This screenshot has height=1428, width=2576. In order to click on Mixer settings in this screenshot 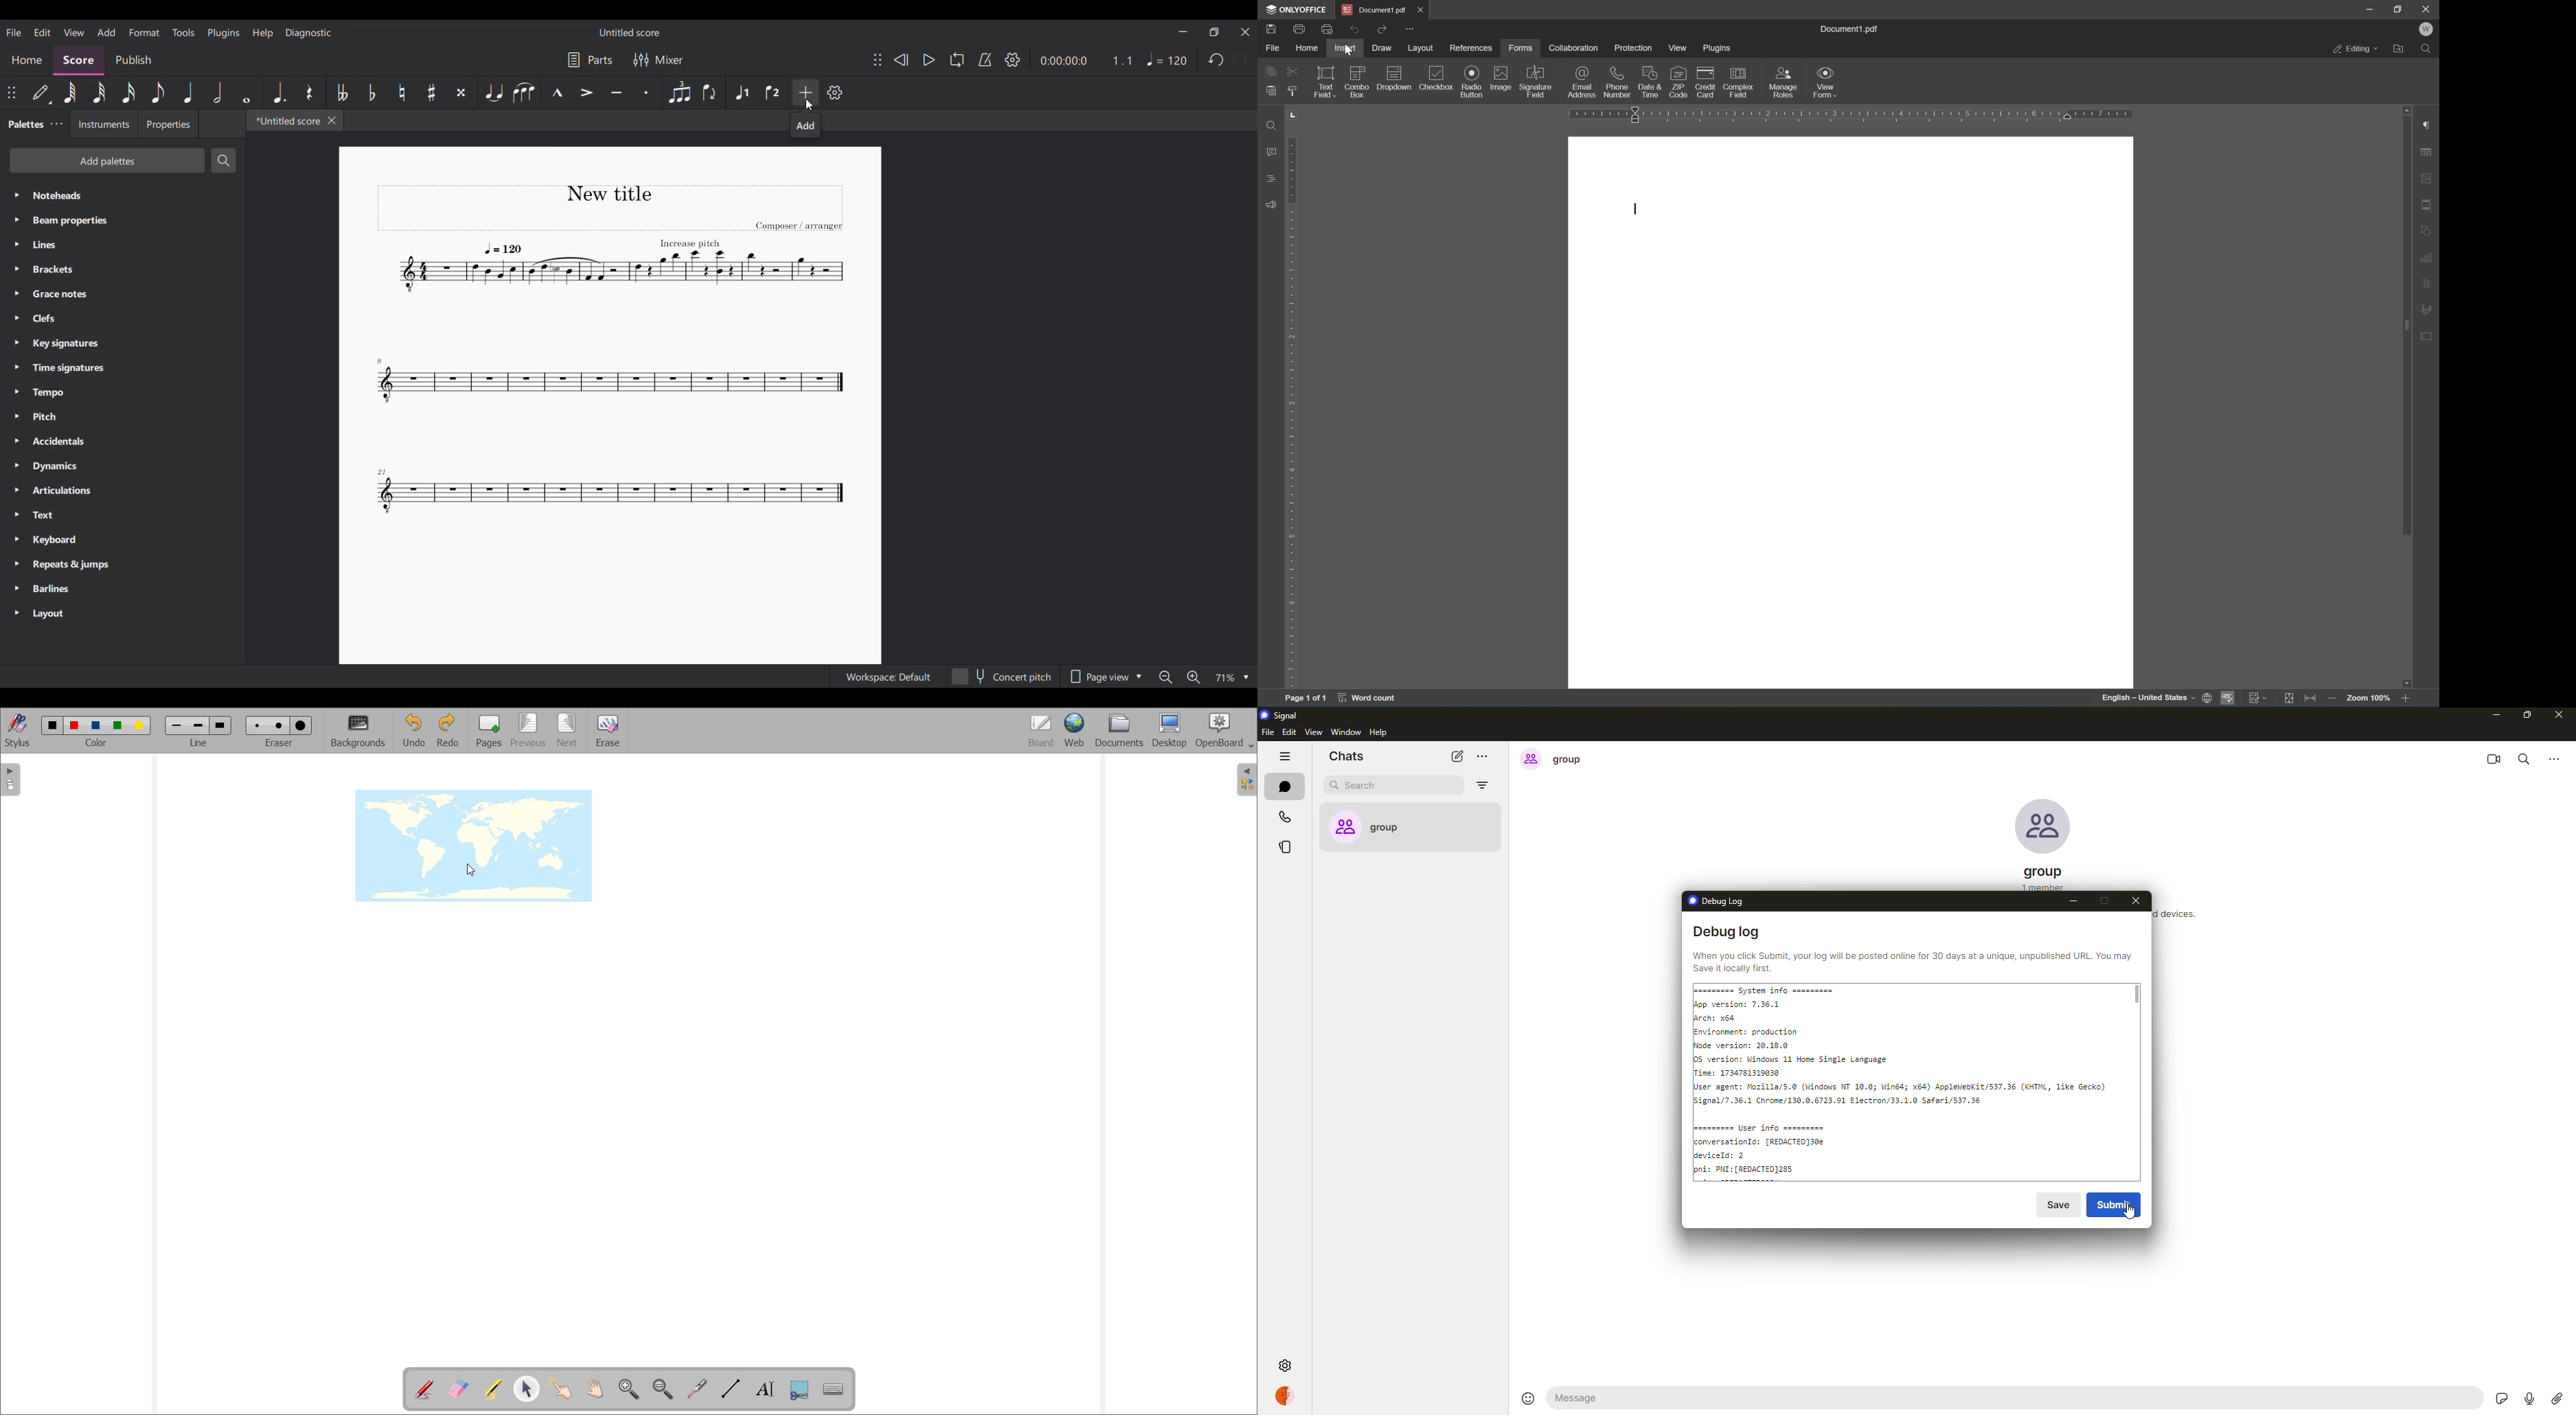, I will do `click(658, 60)`.